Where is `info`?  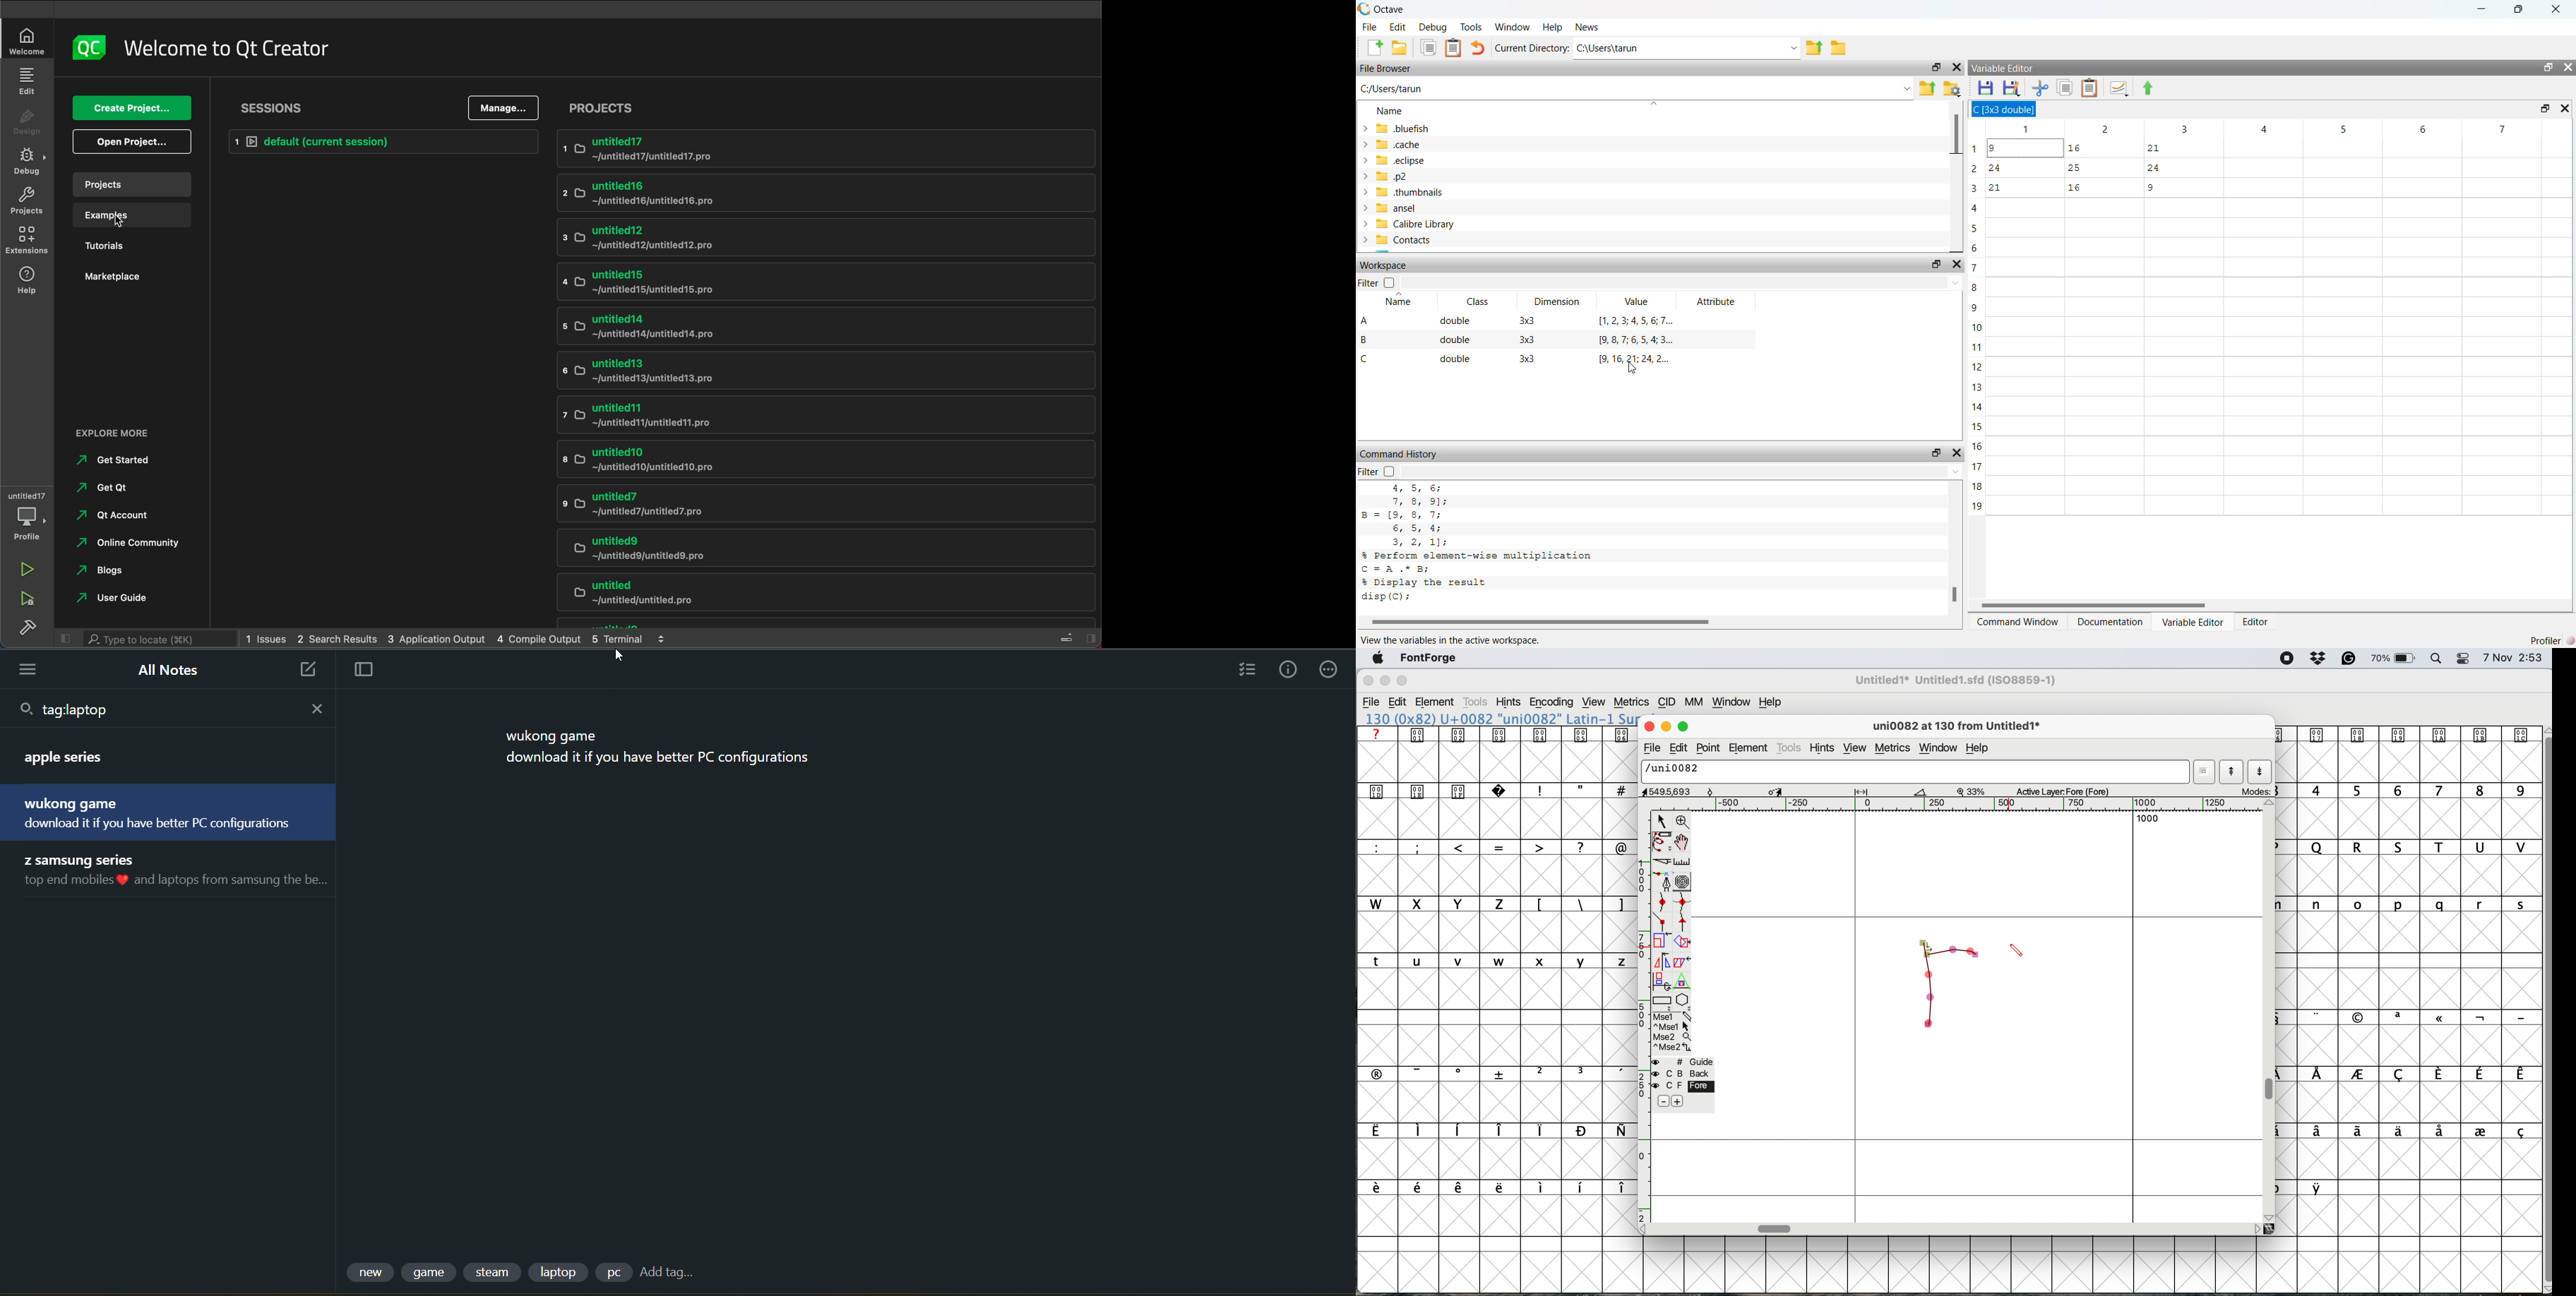 info is located at coordinates (1288, 671).